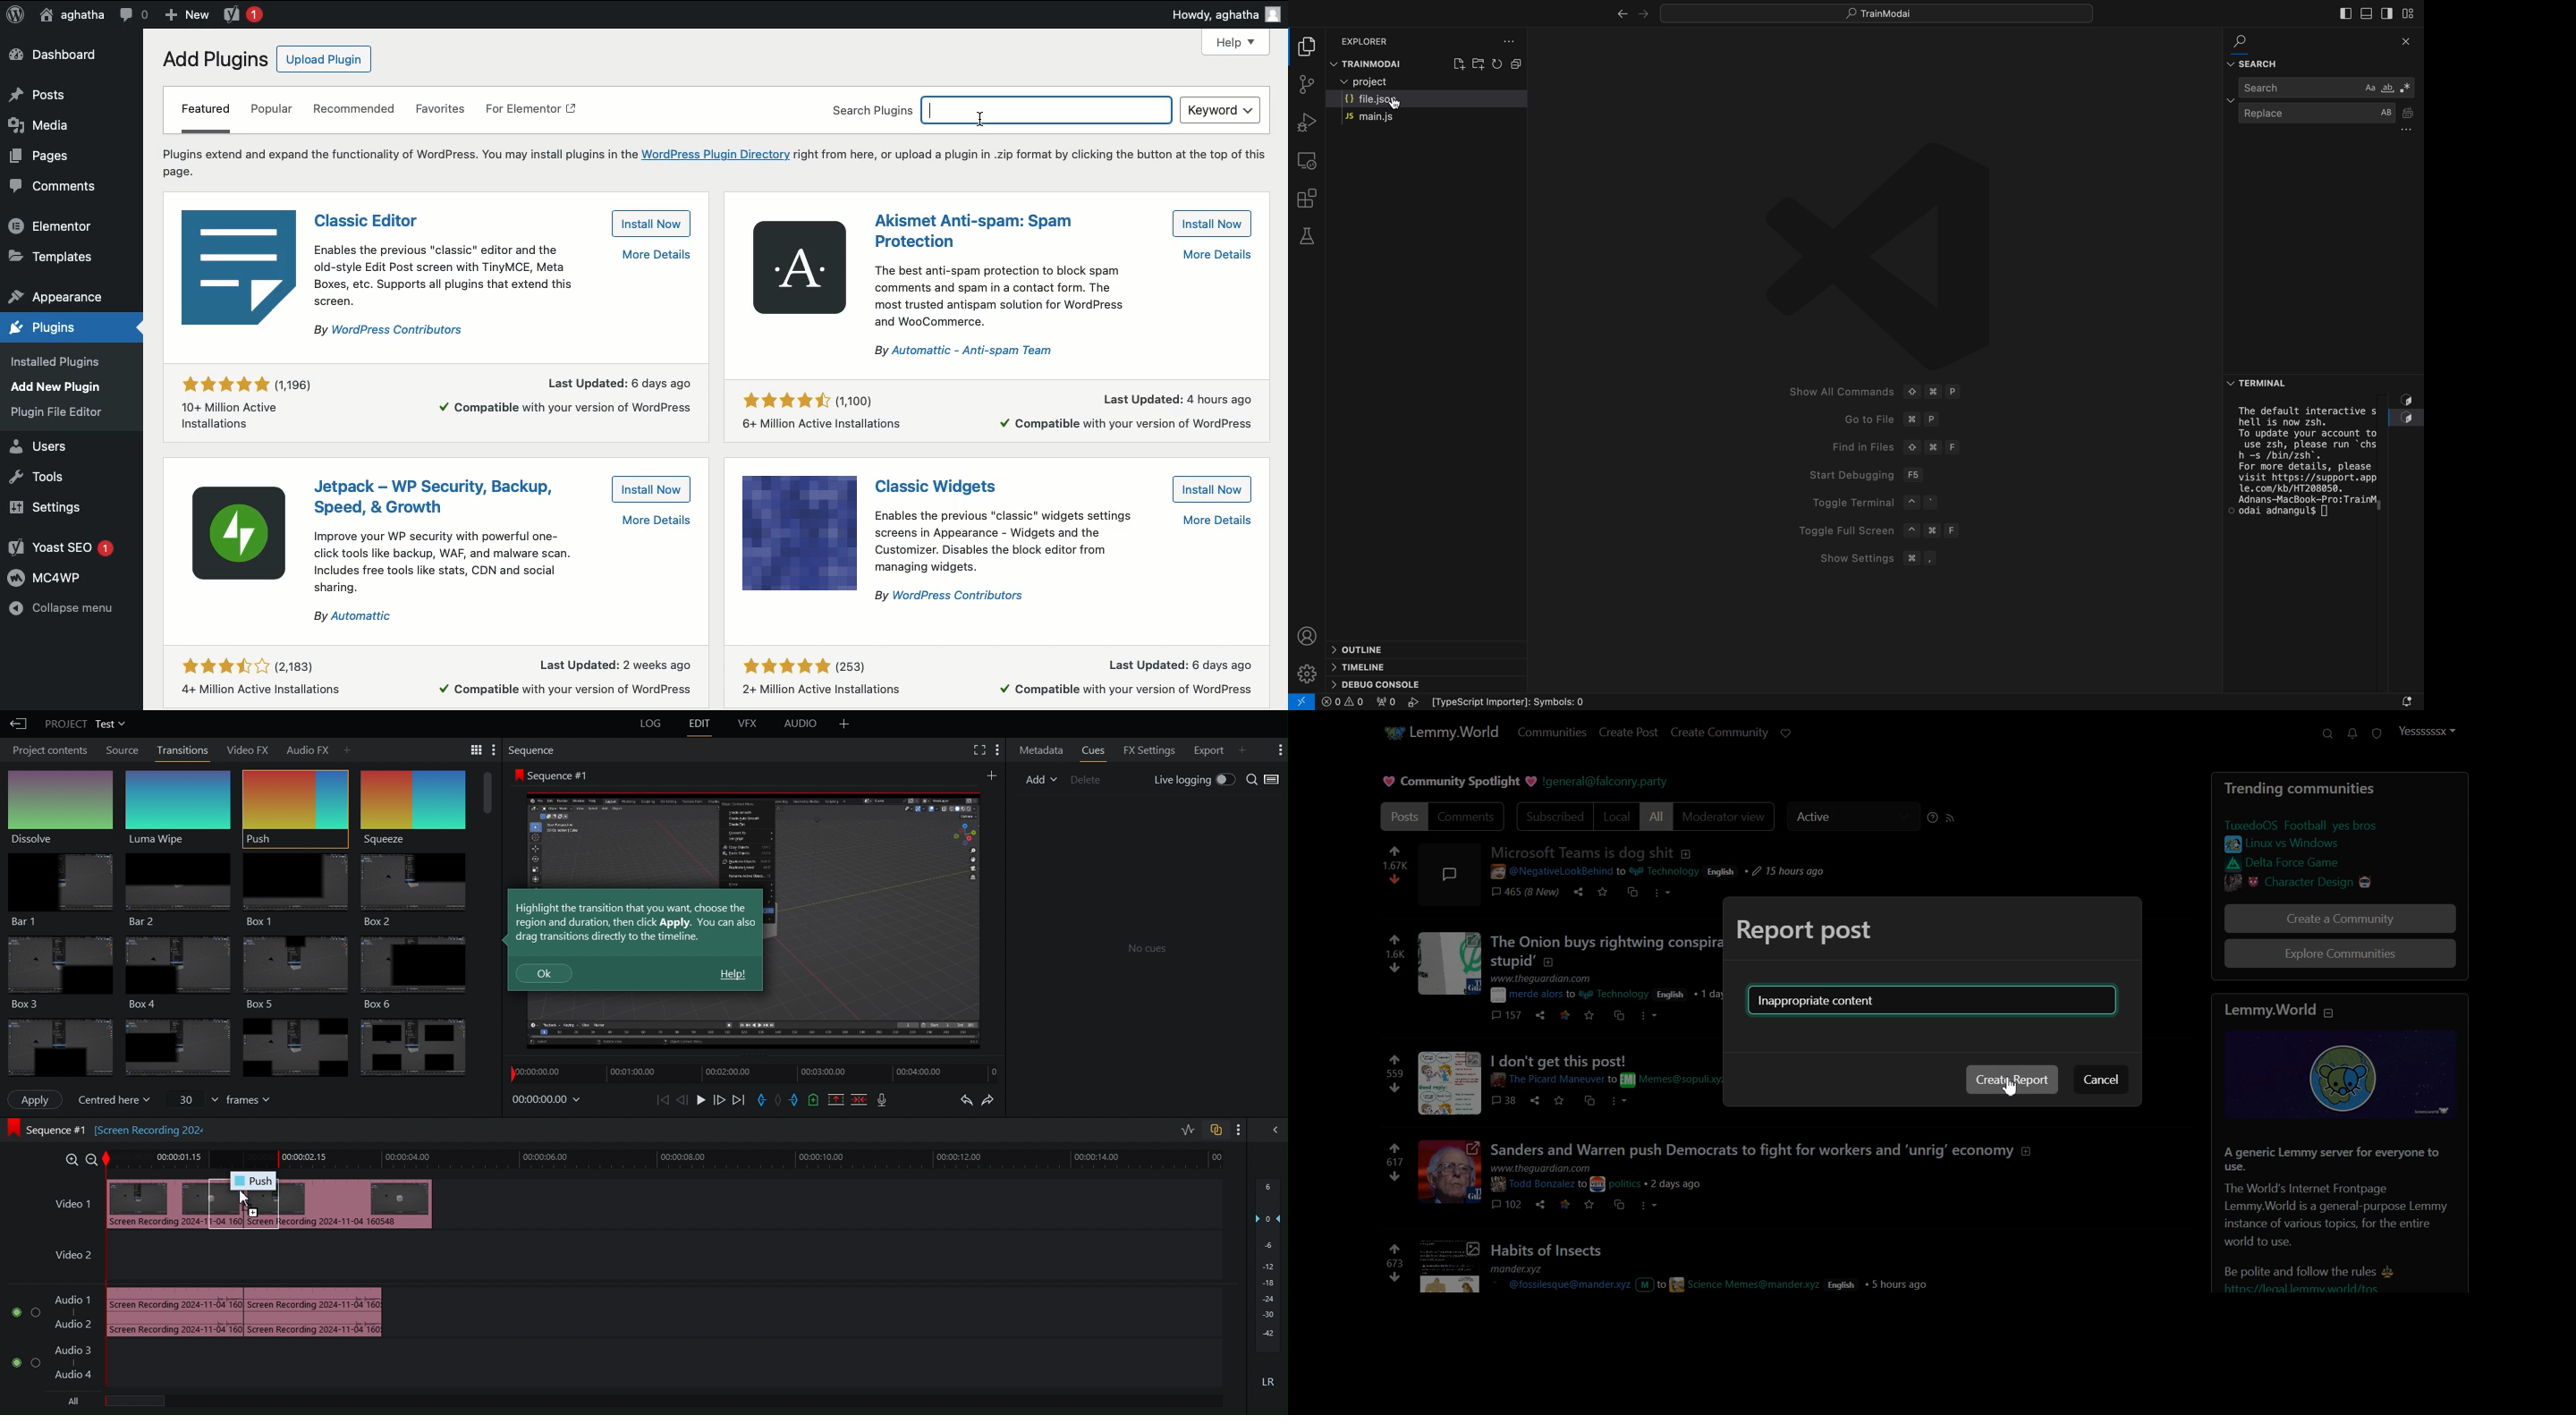 The image size is (2576, 1428). I want to click on Create Report, so click(2012, 1079).